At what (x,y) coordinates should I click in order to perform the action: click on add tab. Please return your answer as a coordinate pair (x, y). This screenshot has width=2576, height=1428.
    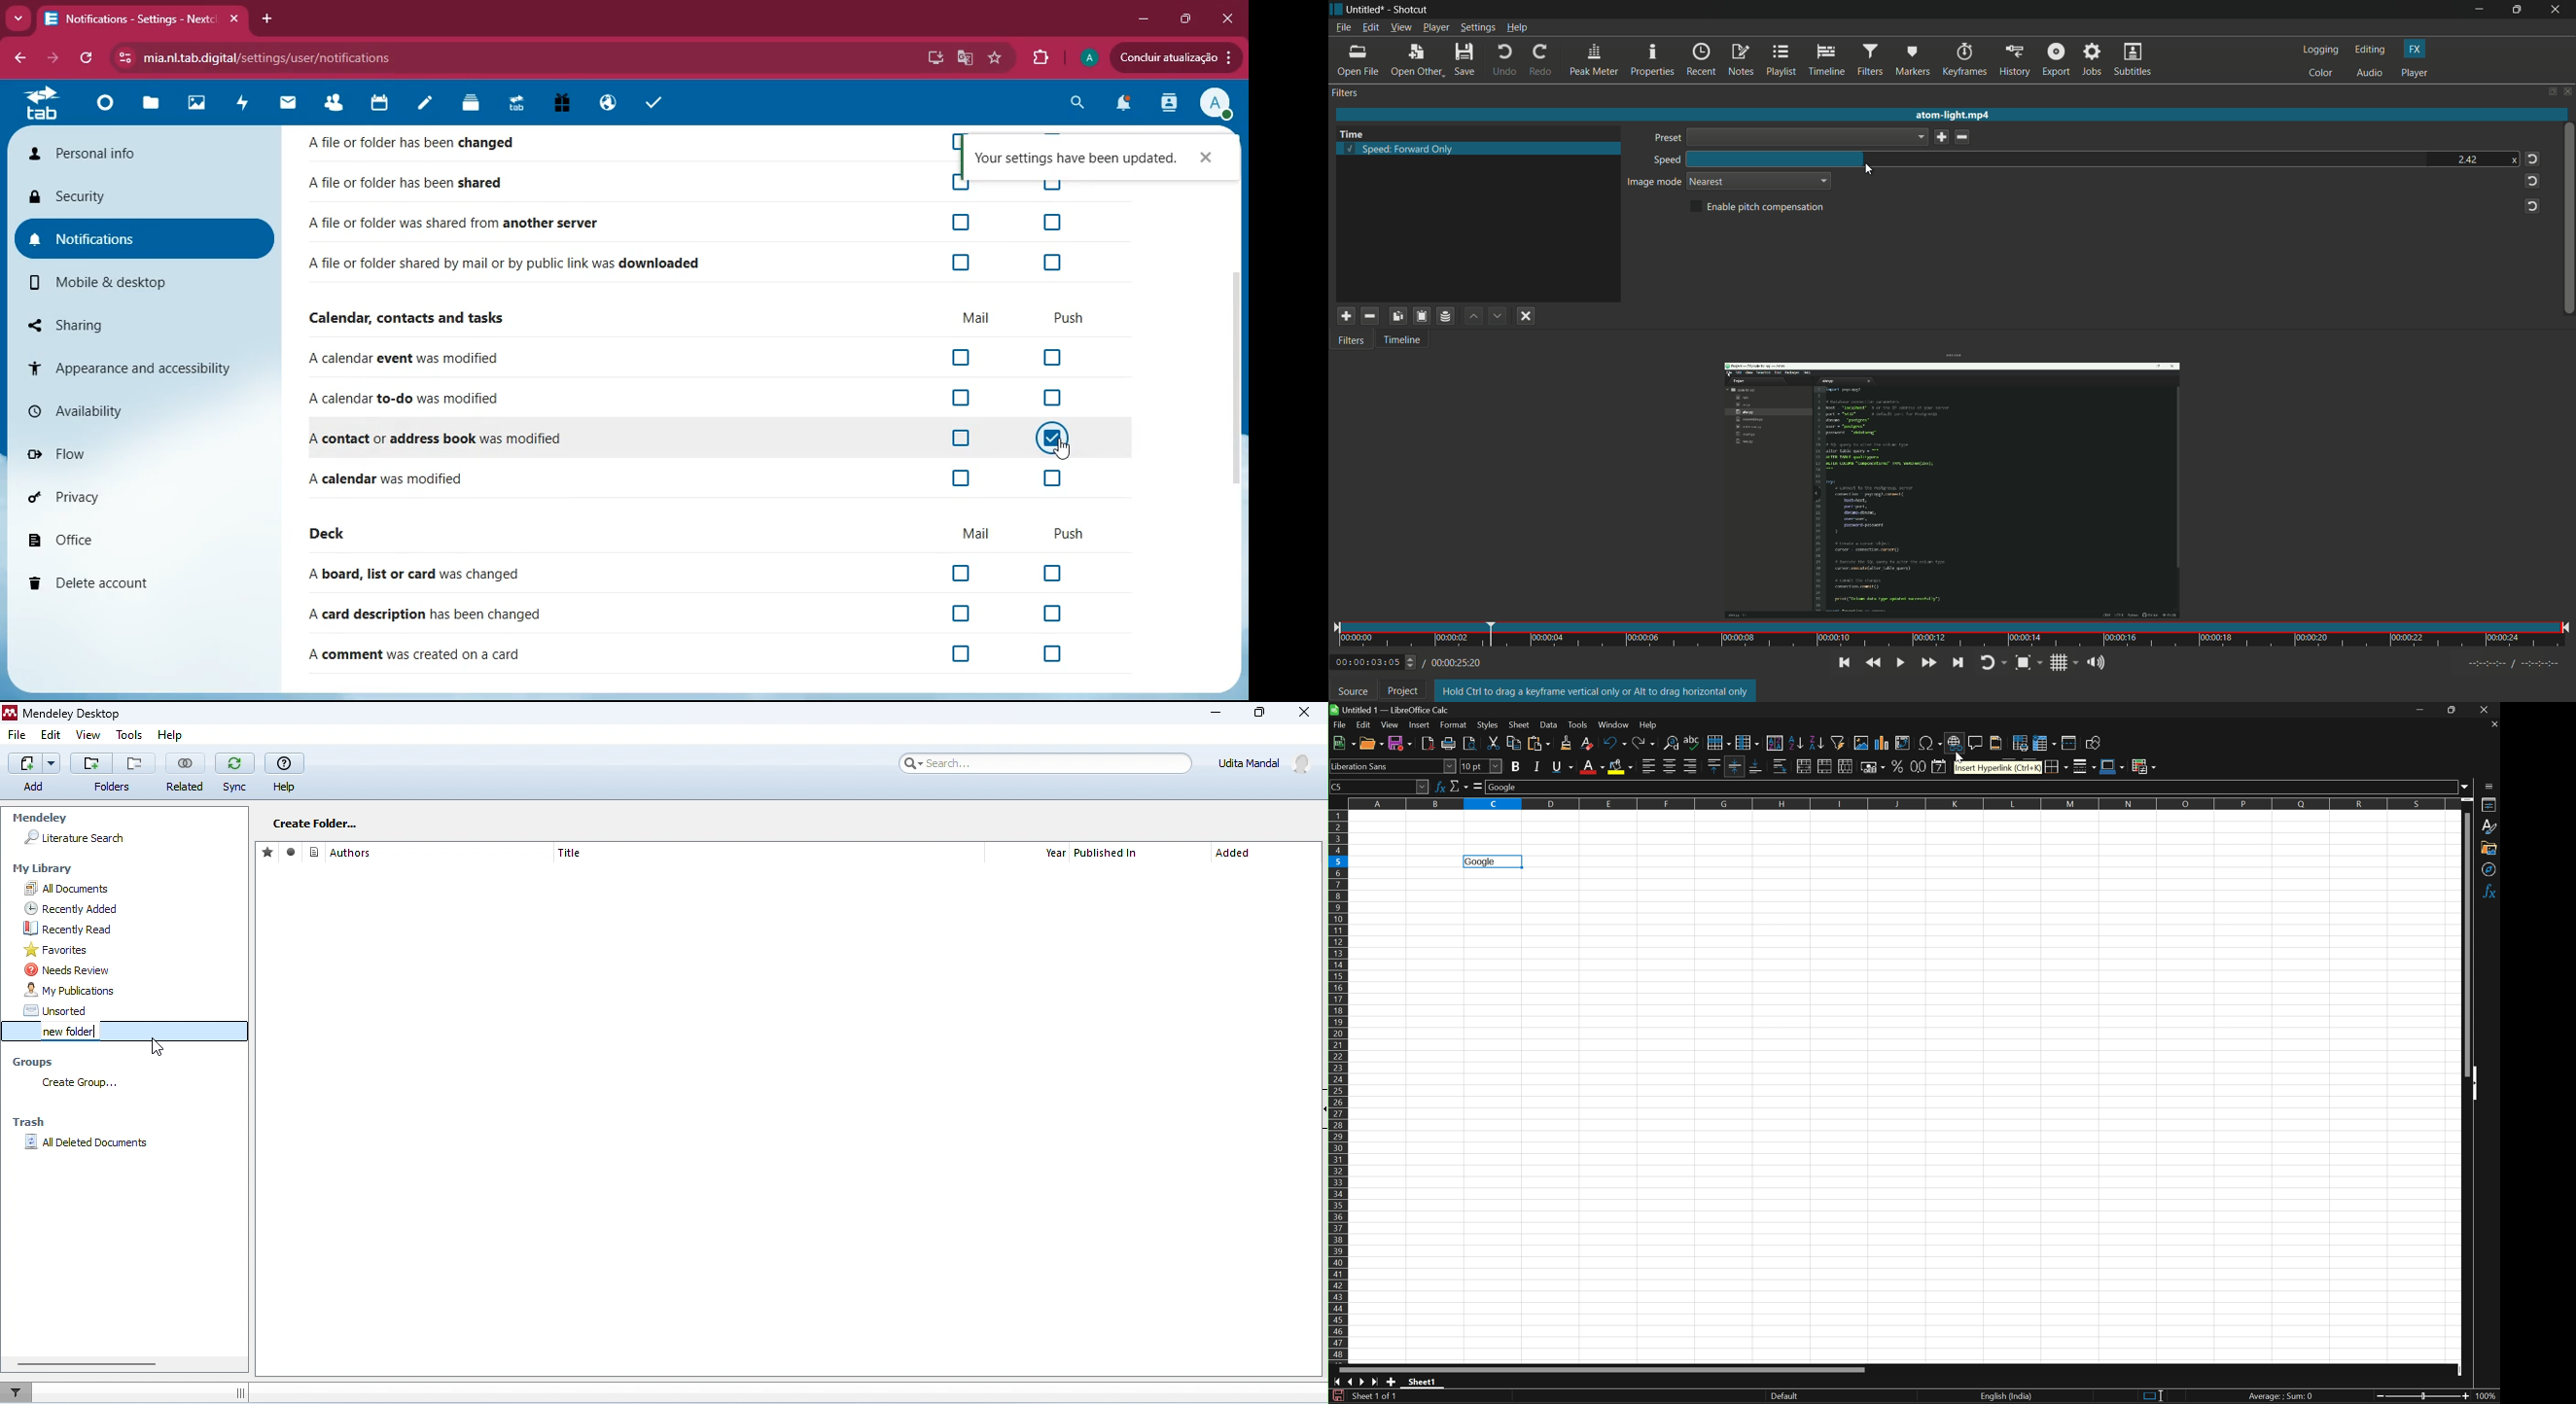
    Looking at the image, I should click on (264, 18).